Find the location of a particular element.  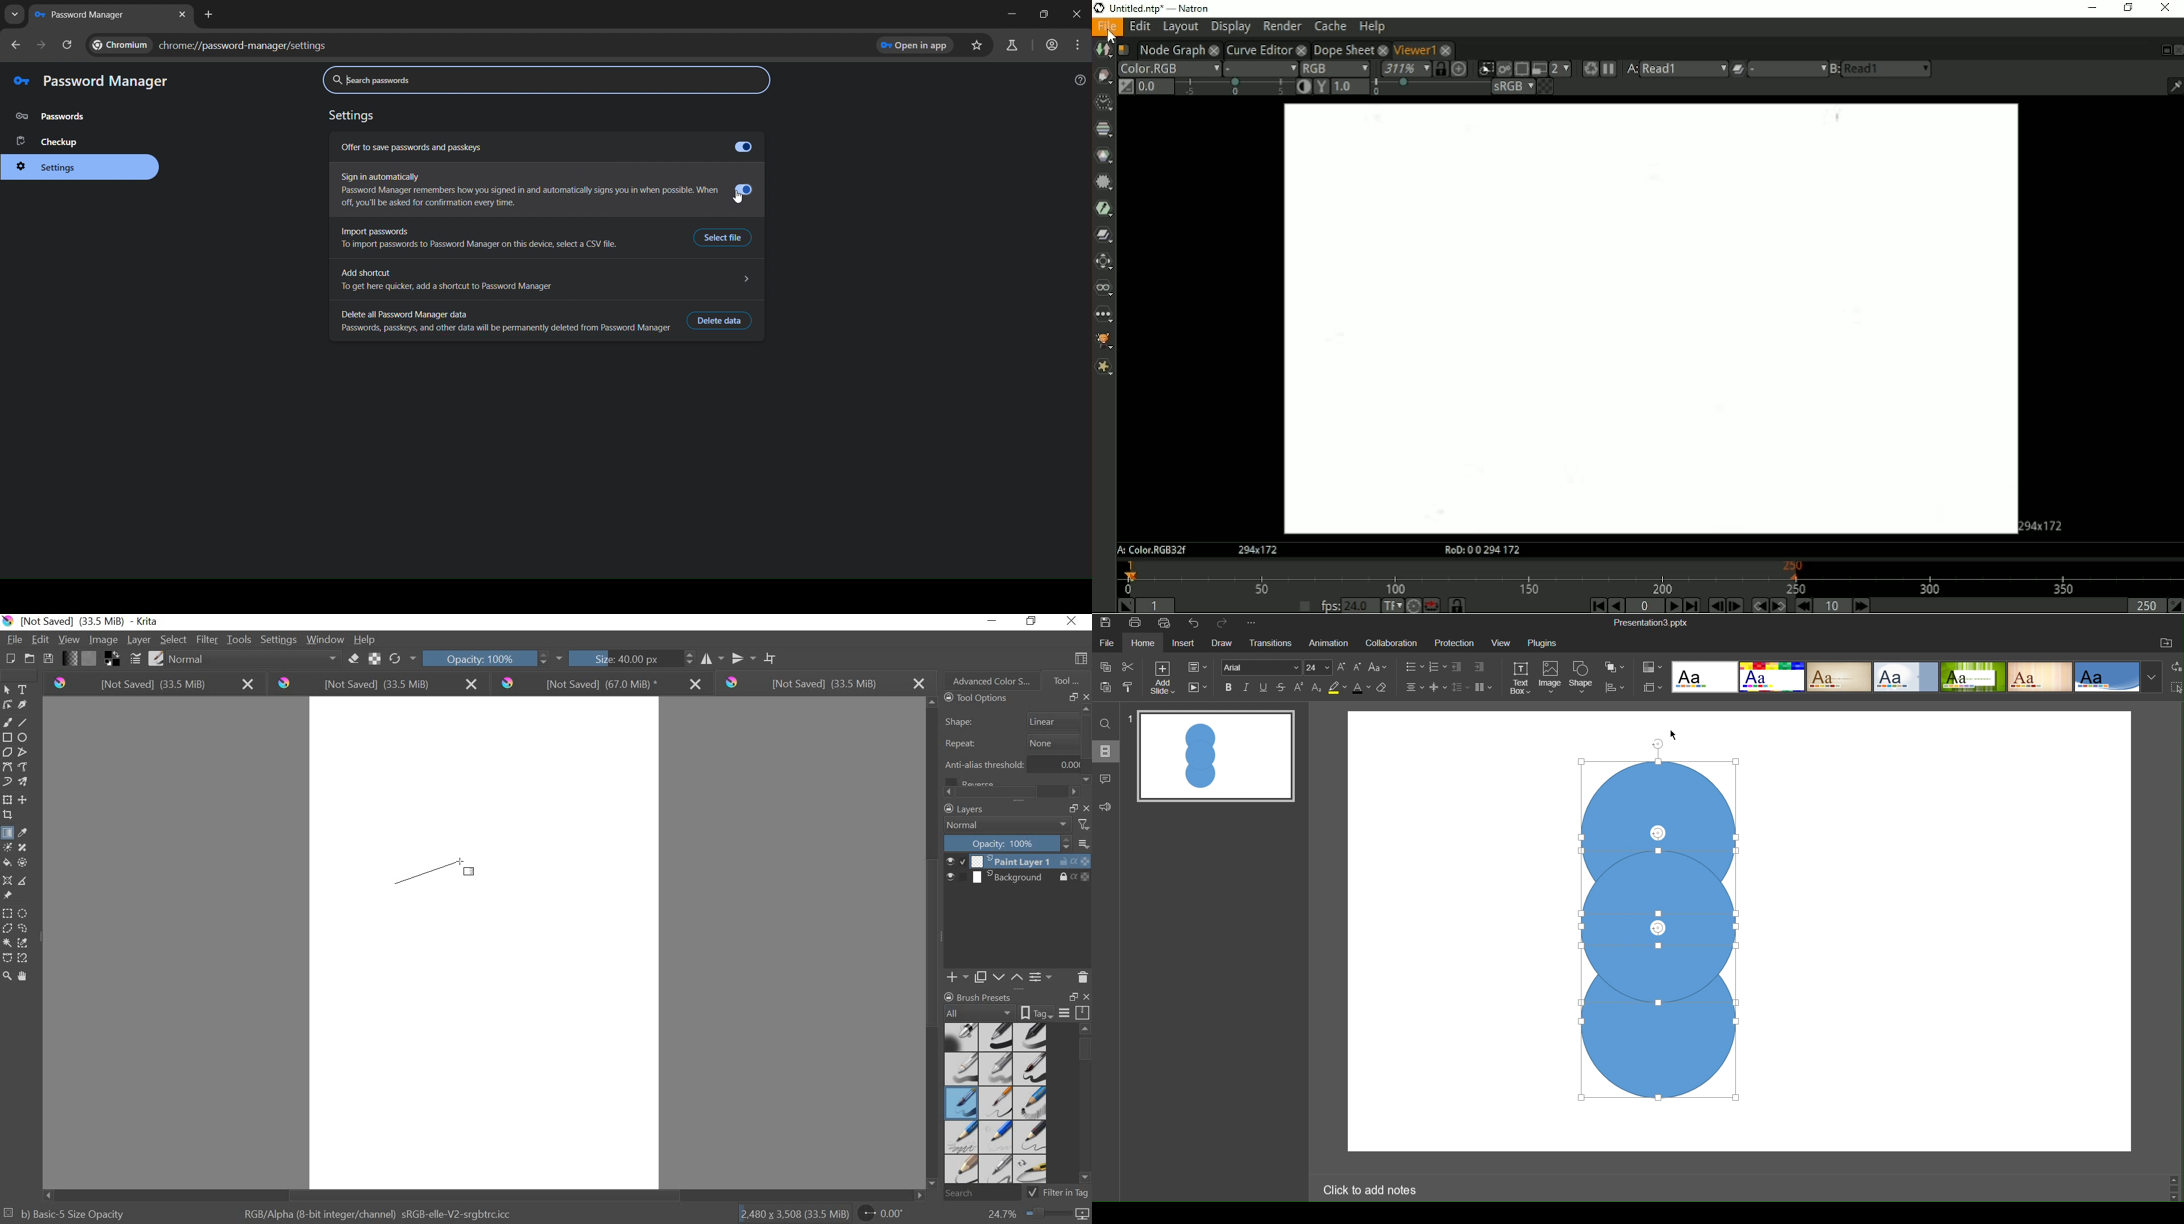

freehand path tool is located at coordinates (26, 768).